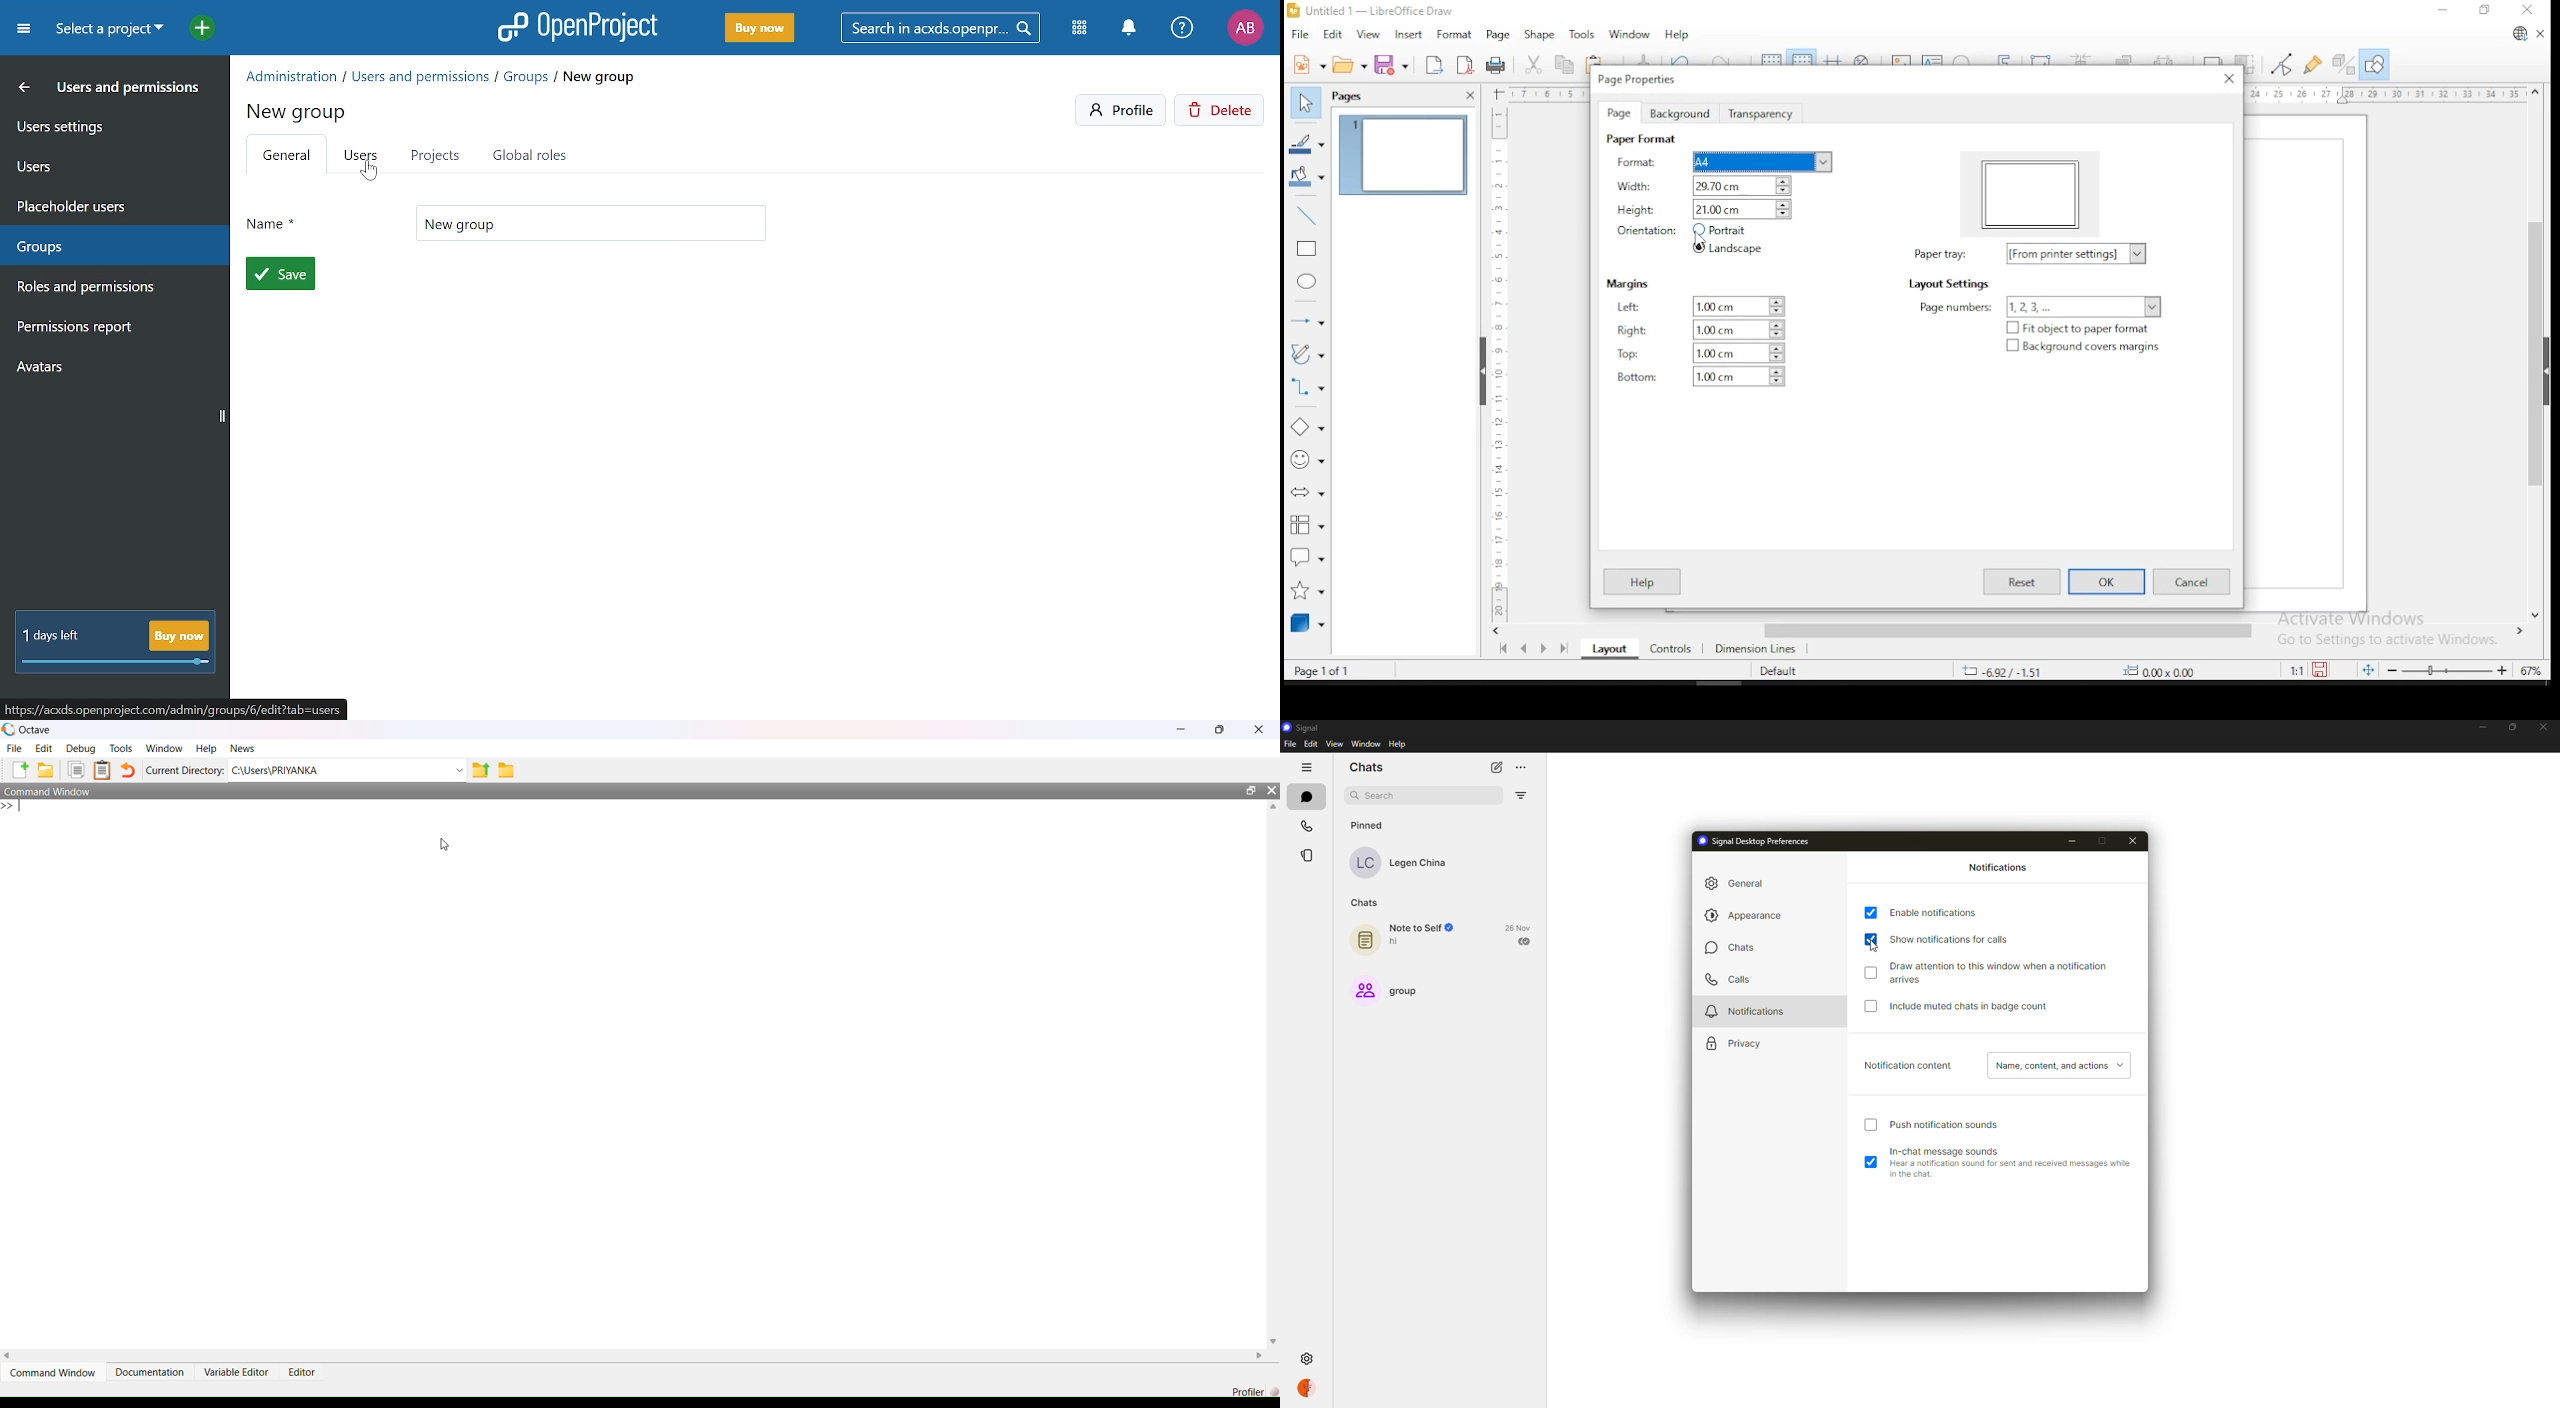 This screenshot has height=1428, width=2576. What do you see at coordinates (1532, 66) in the screenshot?
I see `cut` at bounding box center [1532, 66].